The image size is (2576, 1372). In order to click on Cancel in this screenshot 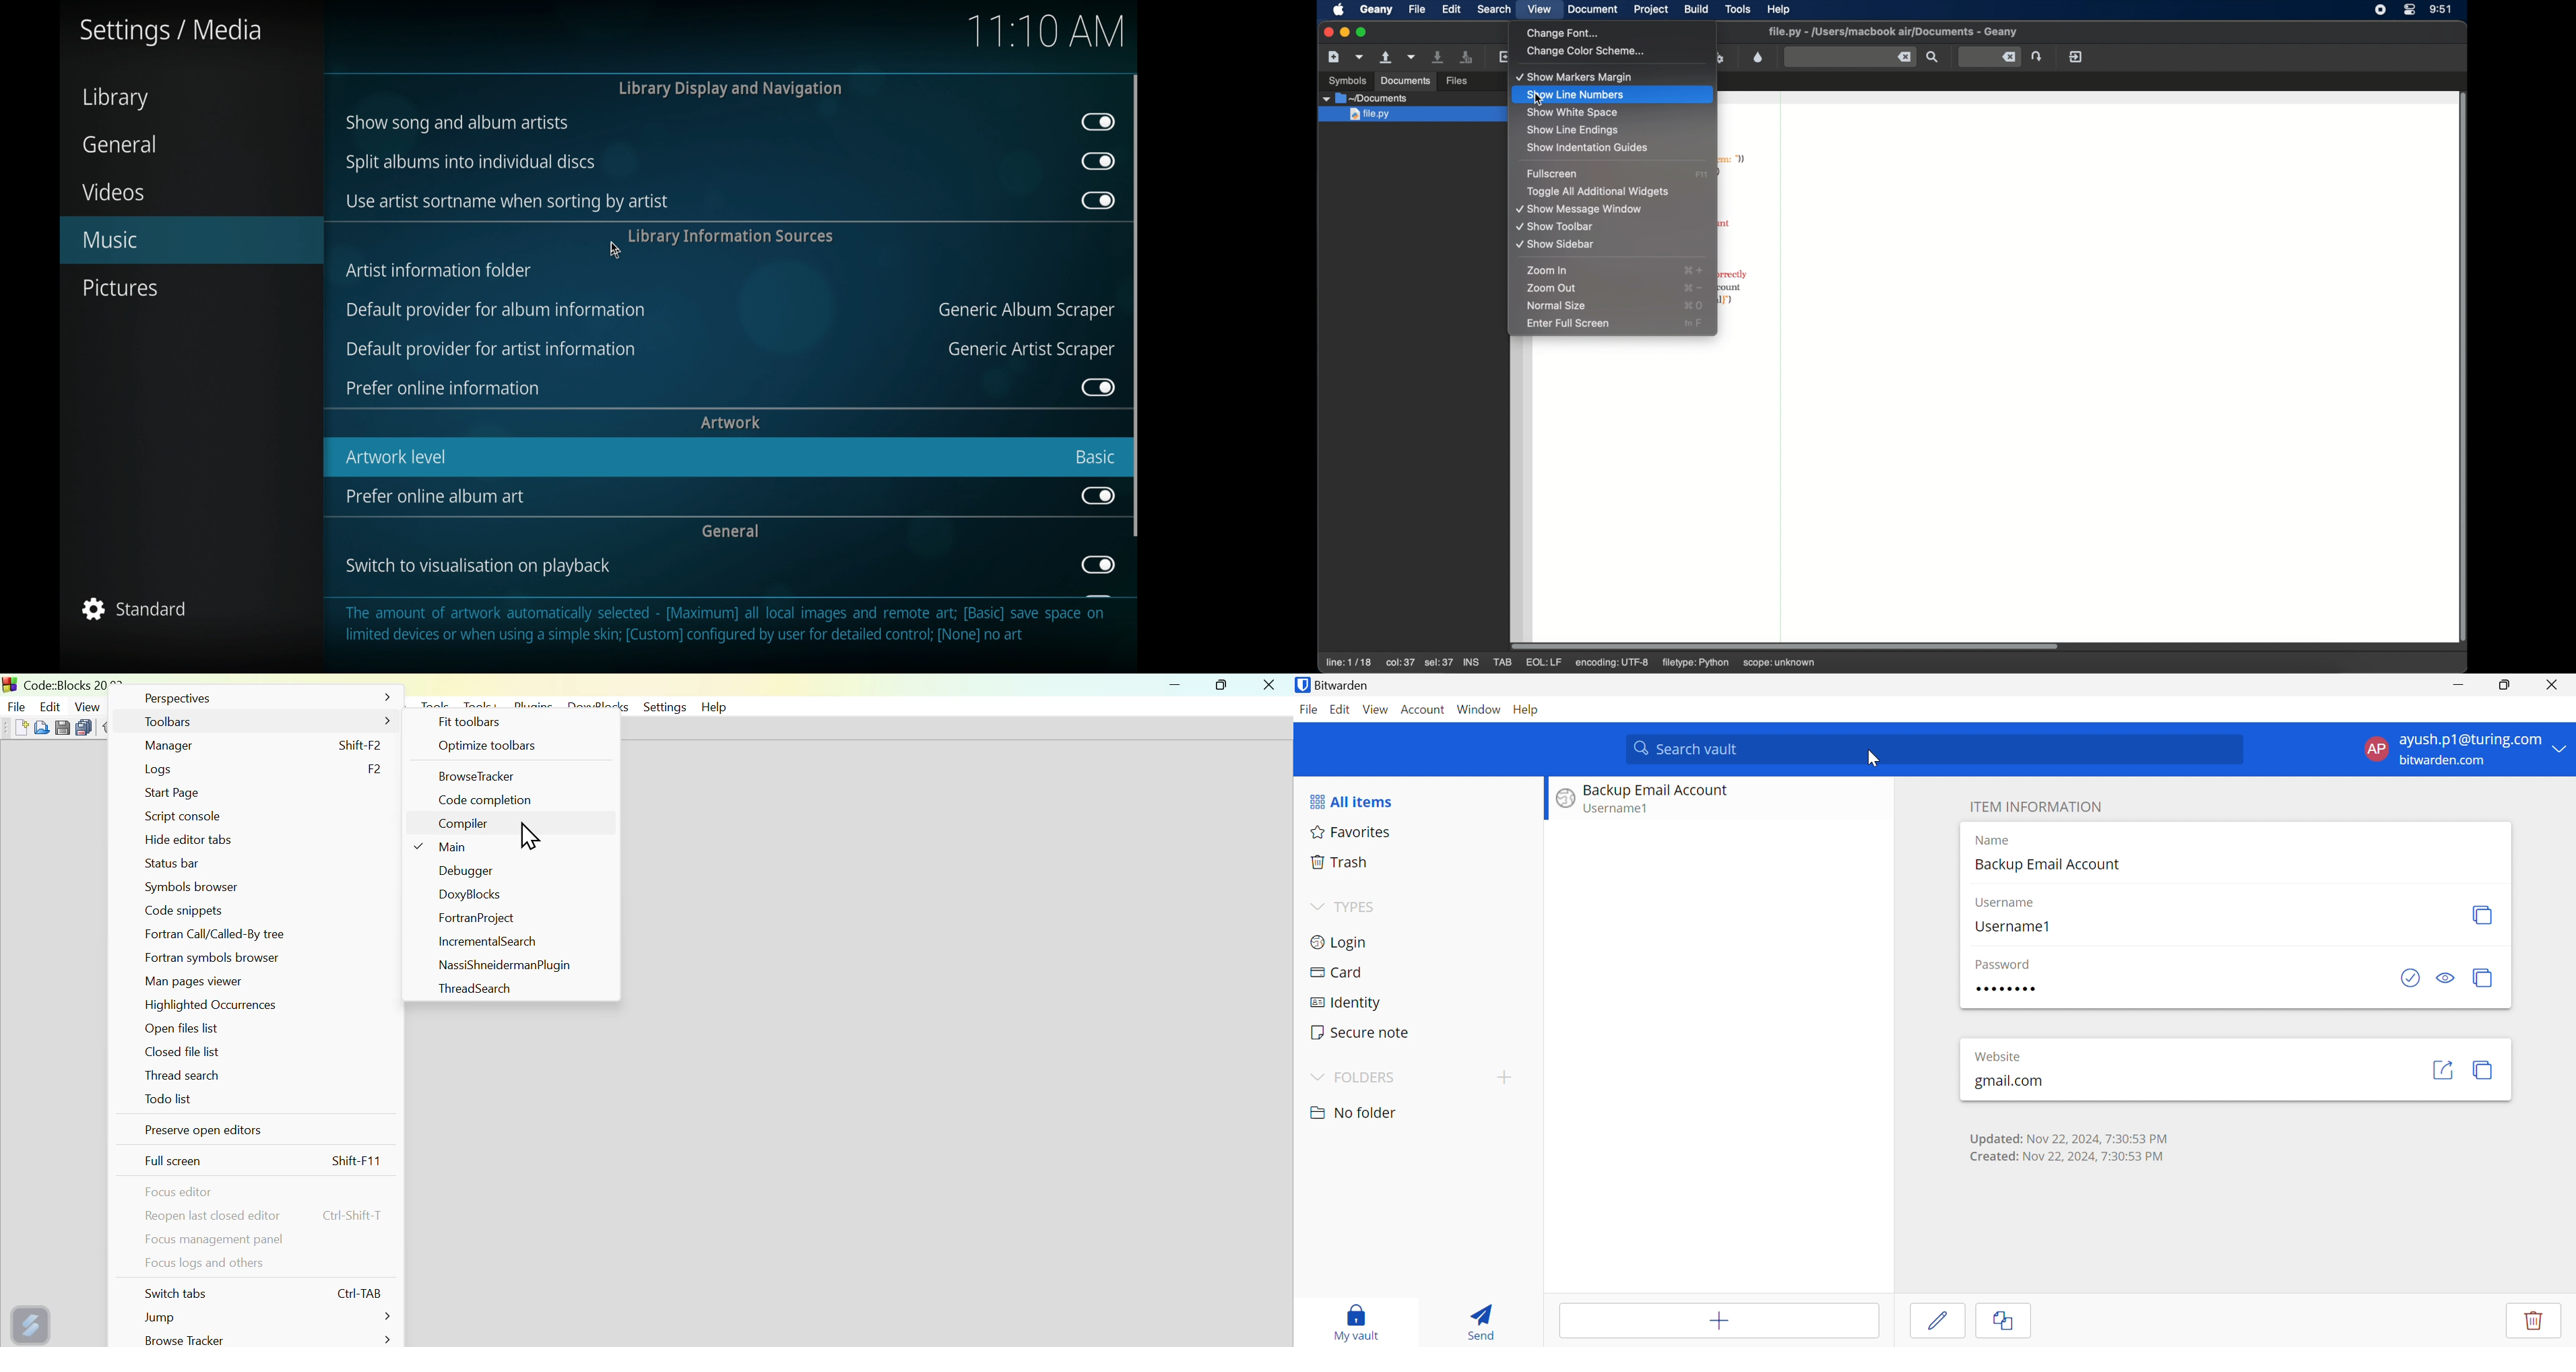, I will do `click(2007, 1320)`.